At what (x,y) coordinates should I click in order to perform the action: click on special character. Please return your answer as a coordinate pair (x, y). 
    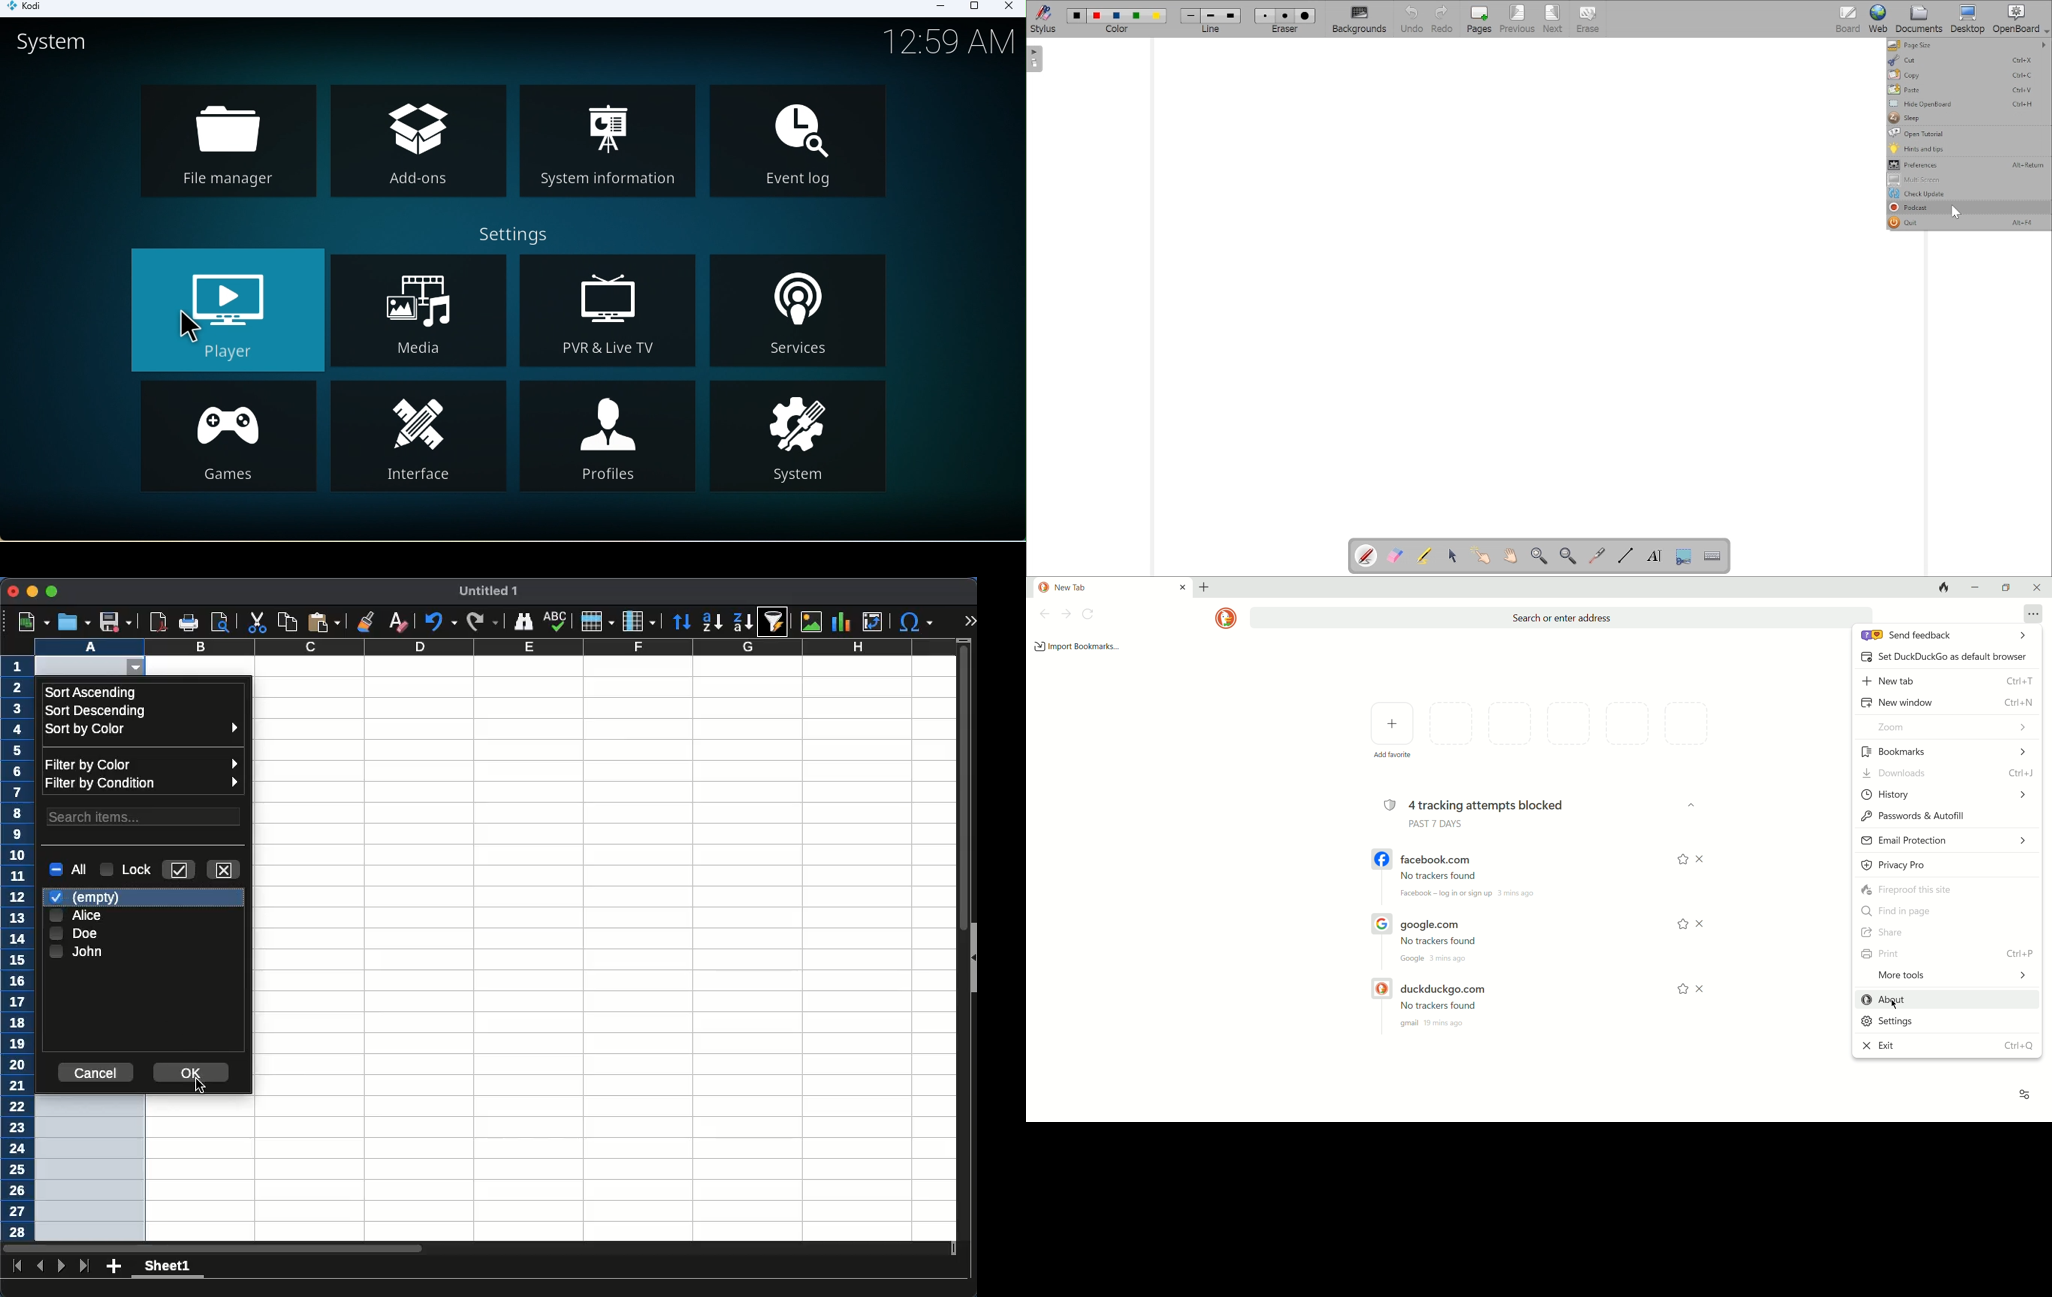
    Looking at the image, I should click on (915, 624).